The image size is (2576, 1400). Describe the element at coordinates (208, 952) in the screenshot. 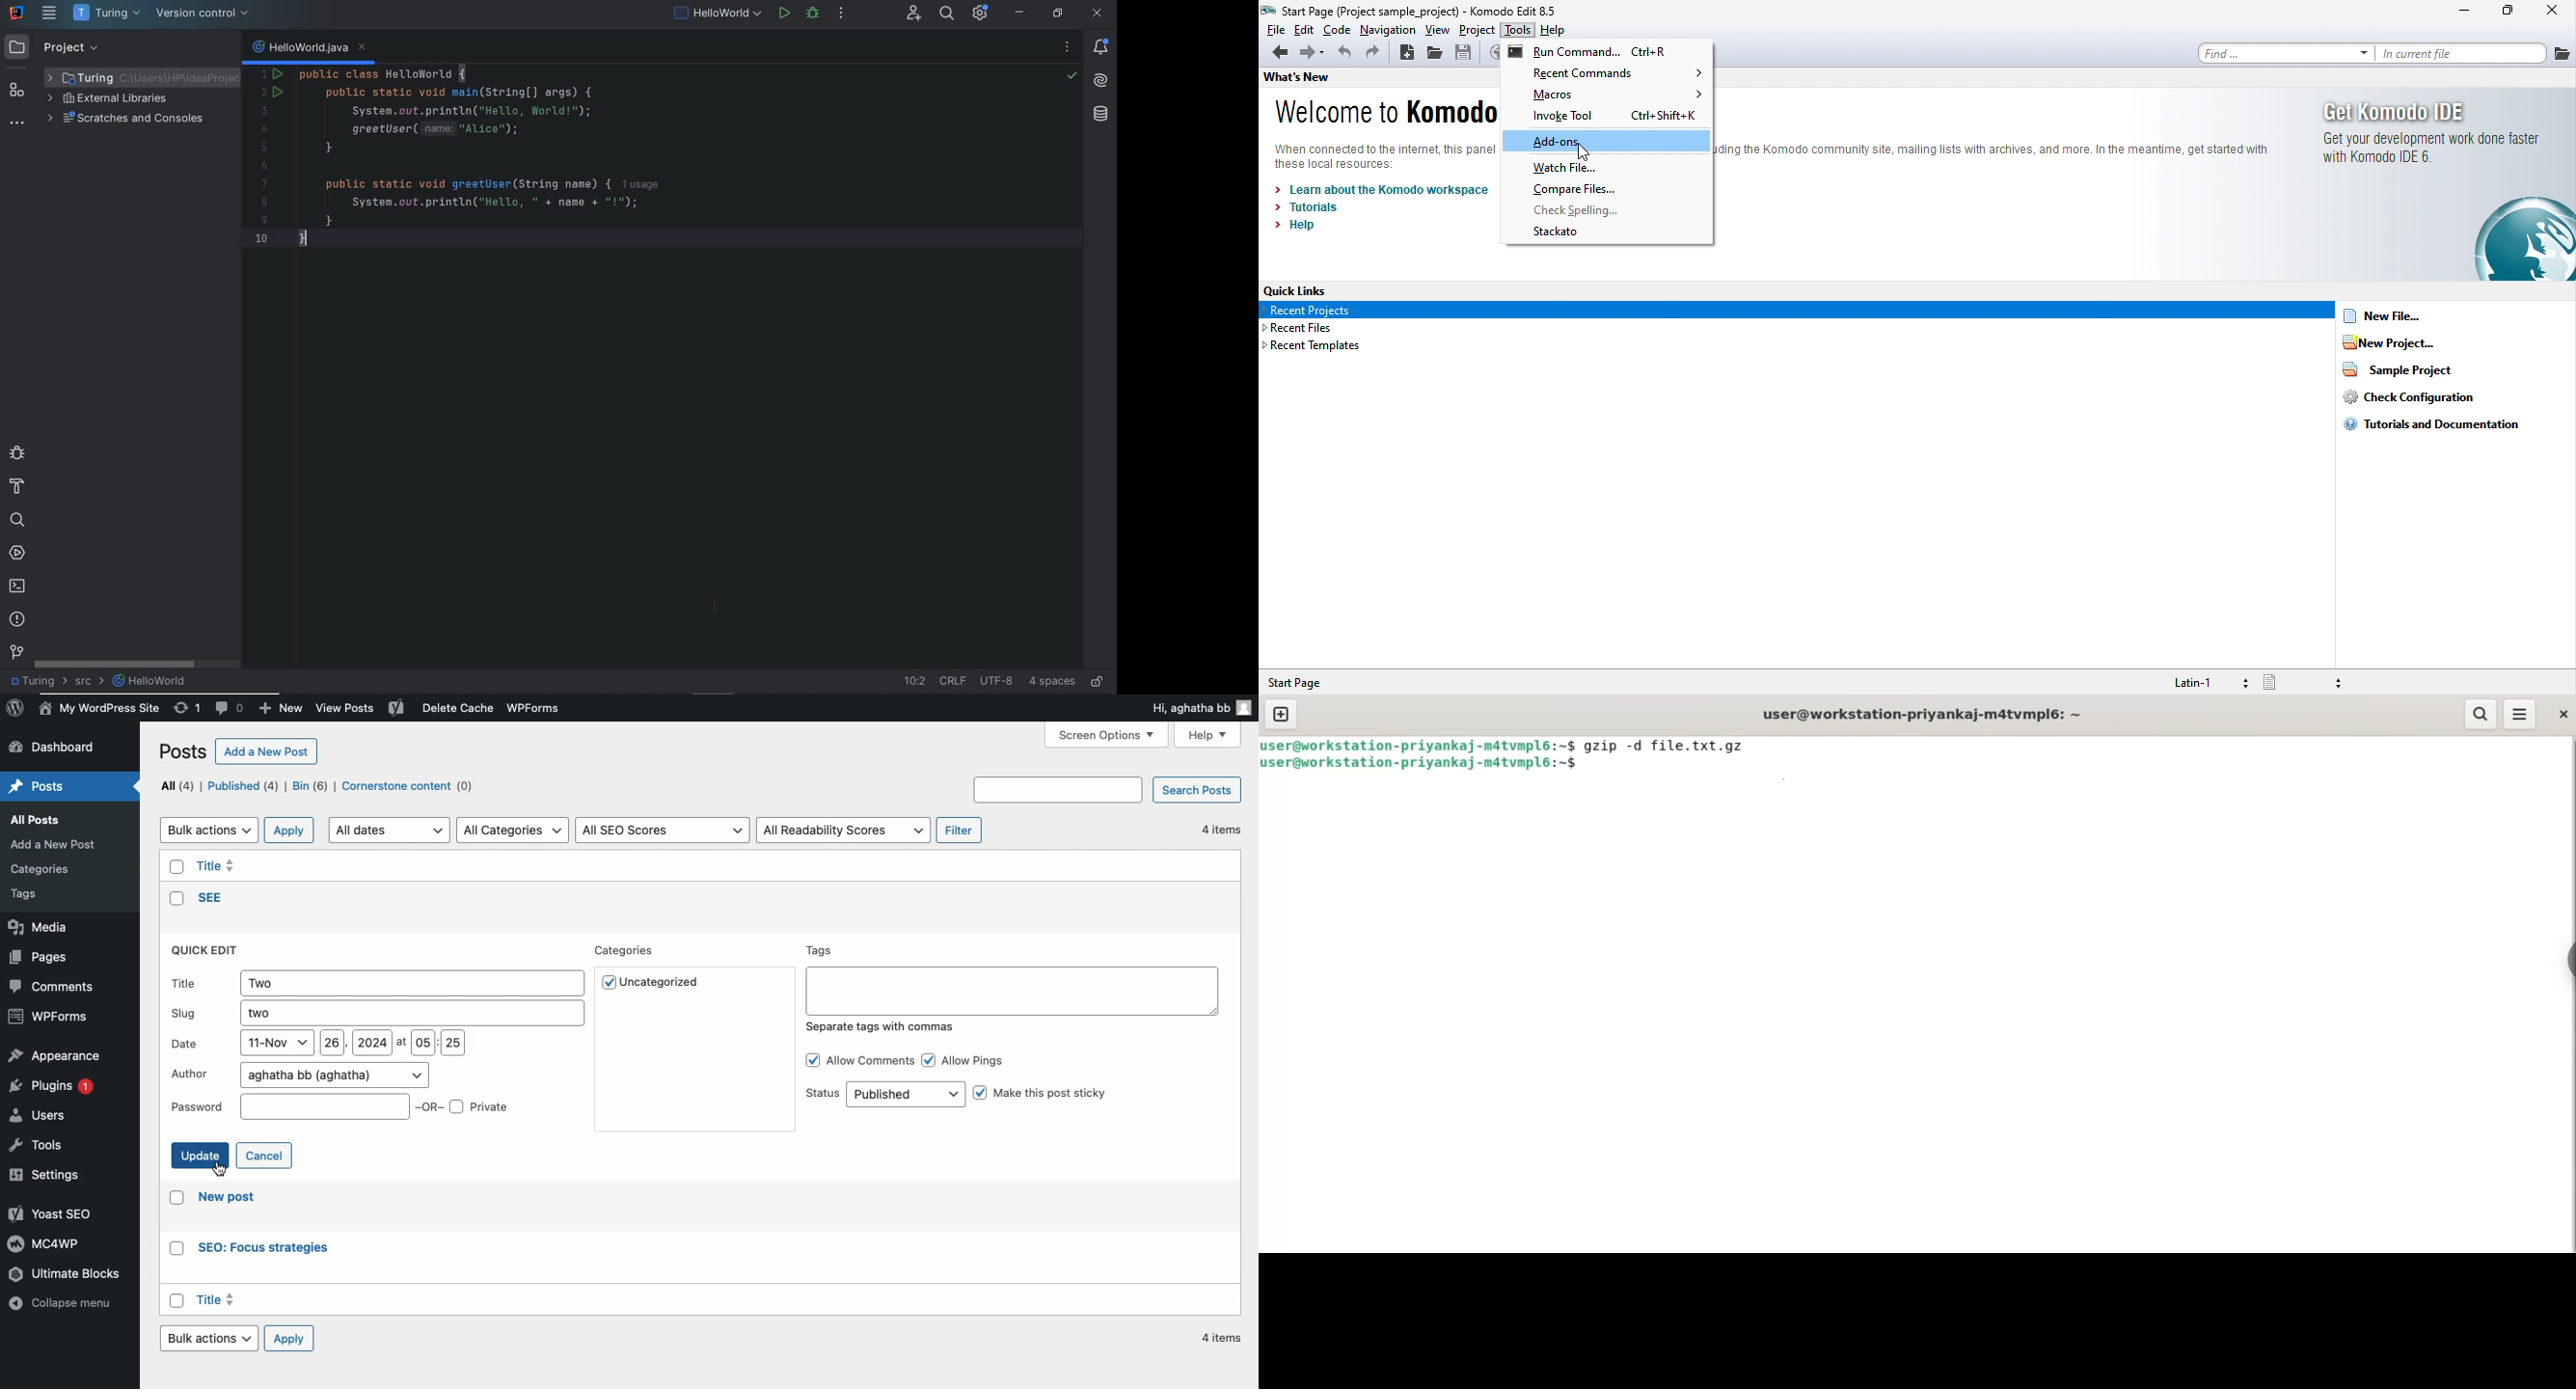

I see `Quick edit` at that location.